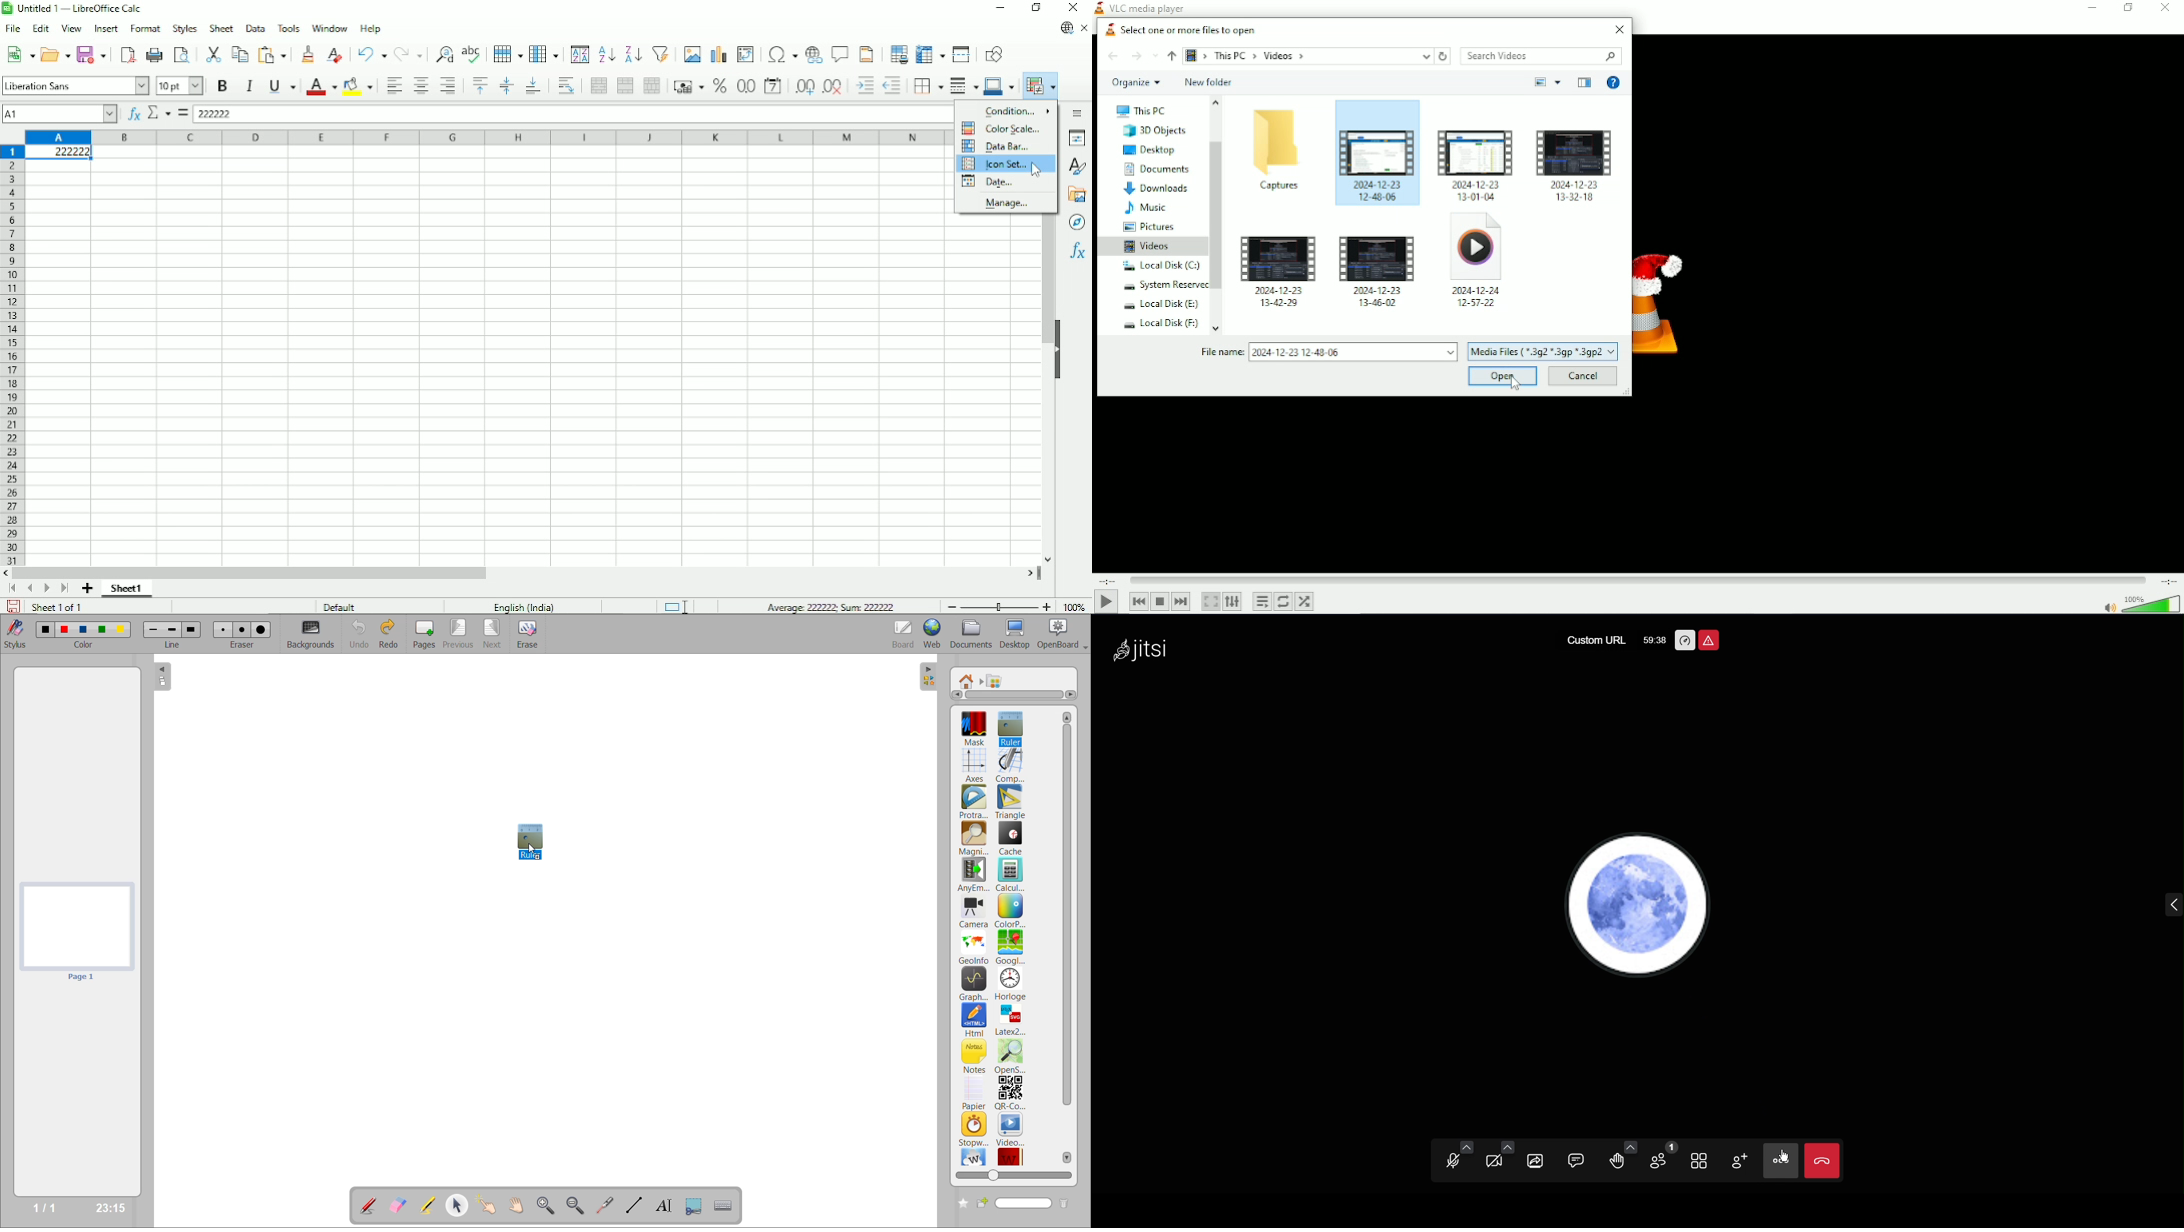  I want to click on New, so click(21, 53).